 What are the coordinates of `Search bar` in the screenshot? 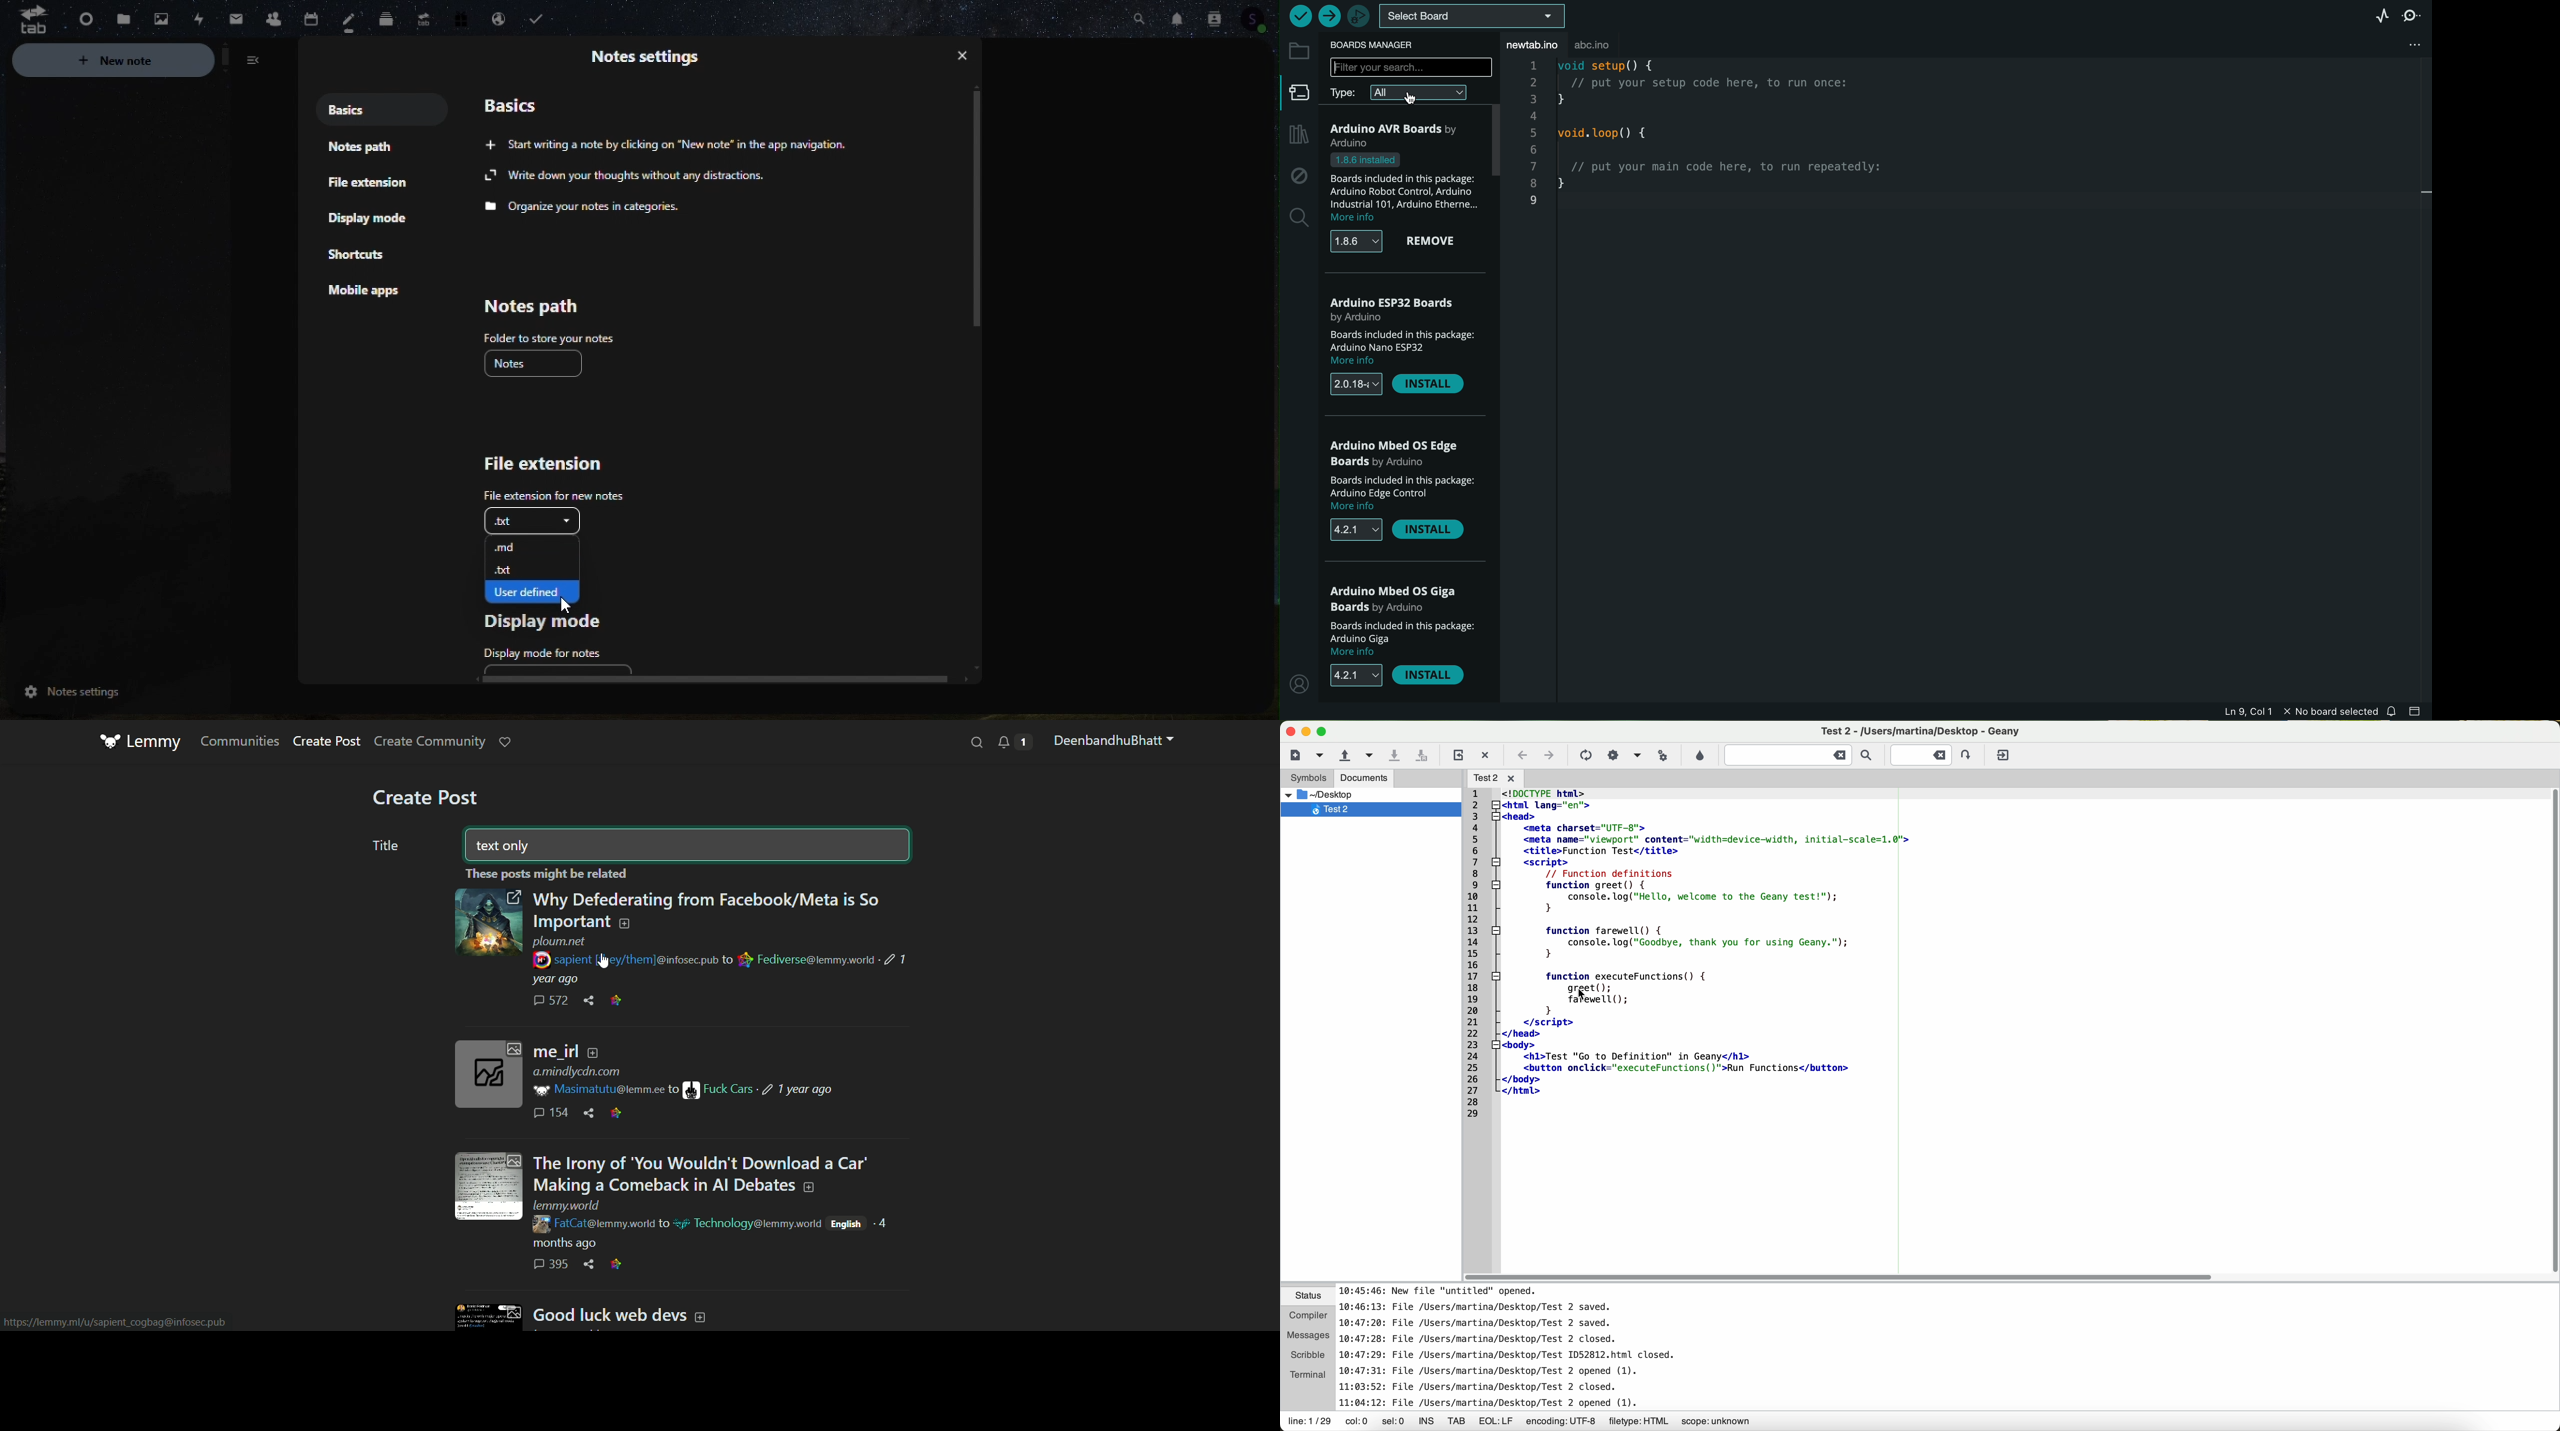 It's located at (1137, 17).